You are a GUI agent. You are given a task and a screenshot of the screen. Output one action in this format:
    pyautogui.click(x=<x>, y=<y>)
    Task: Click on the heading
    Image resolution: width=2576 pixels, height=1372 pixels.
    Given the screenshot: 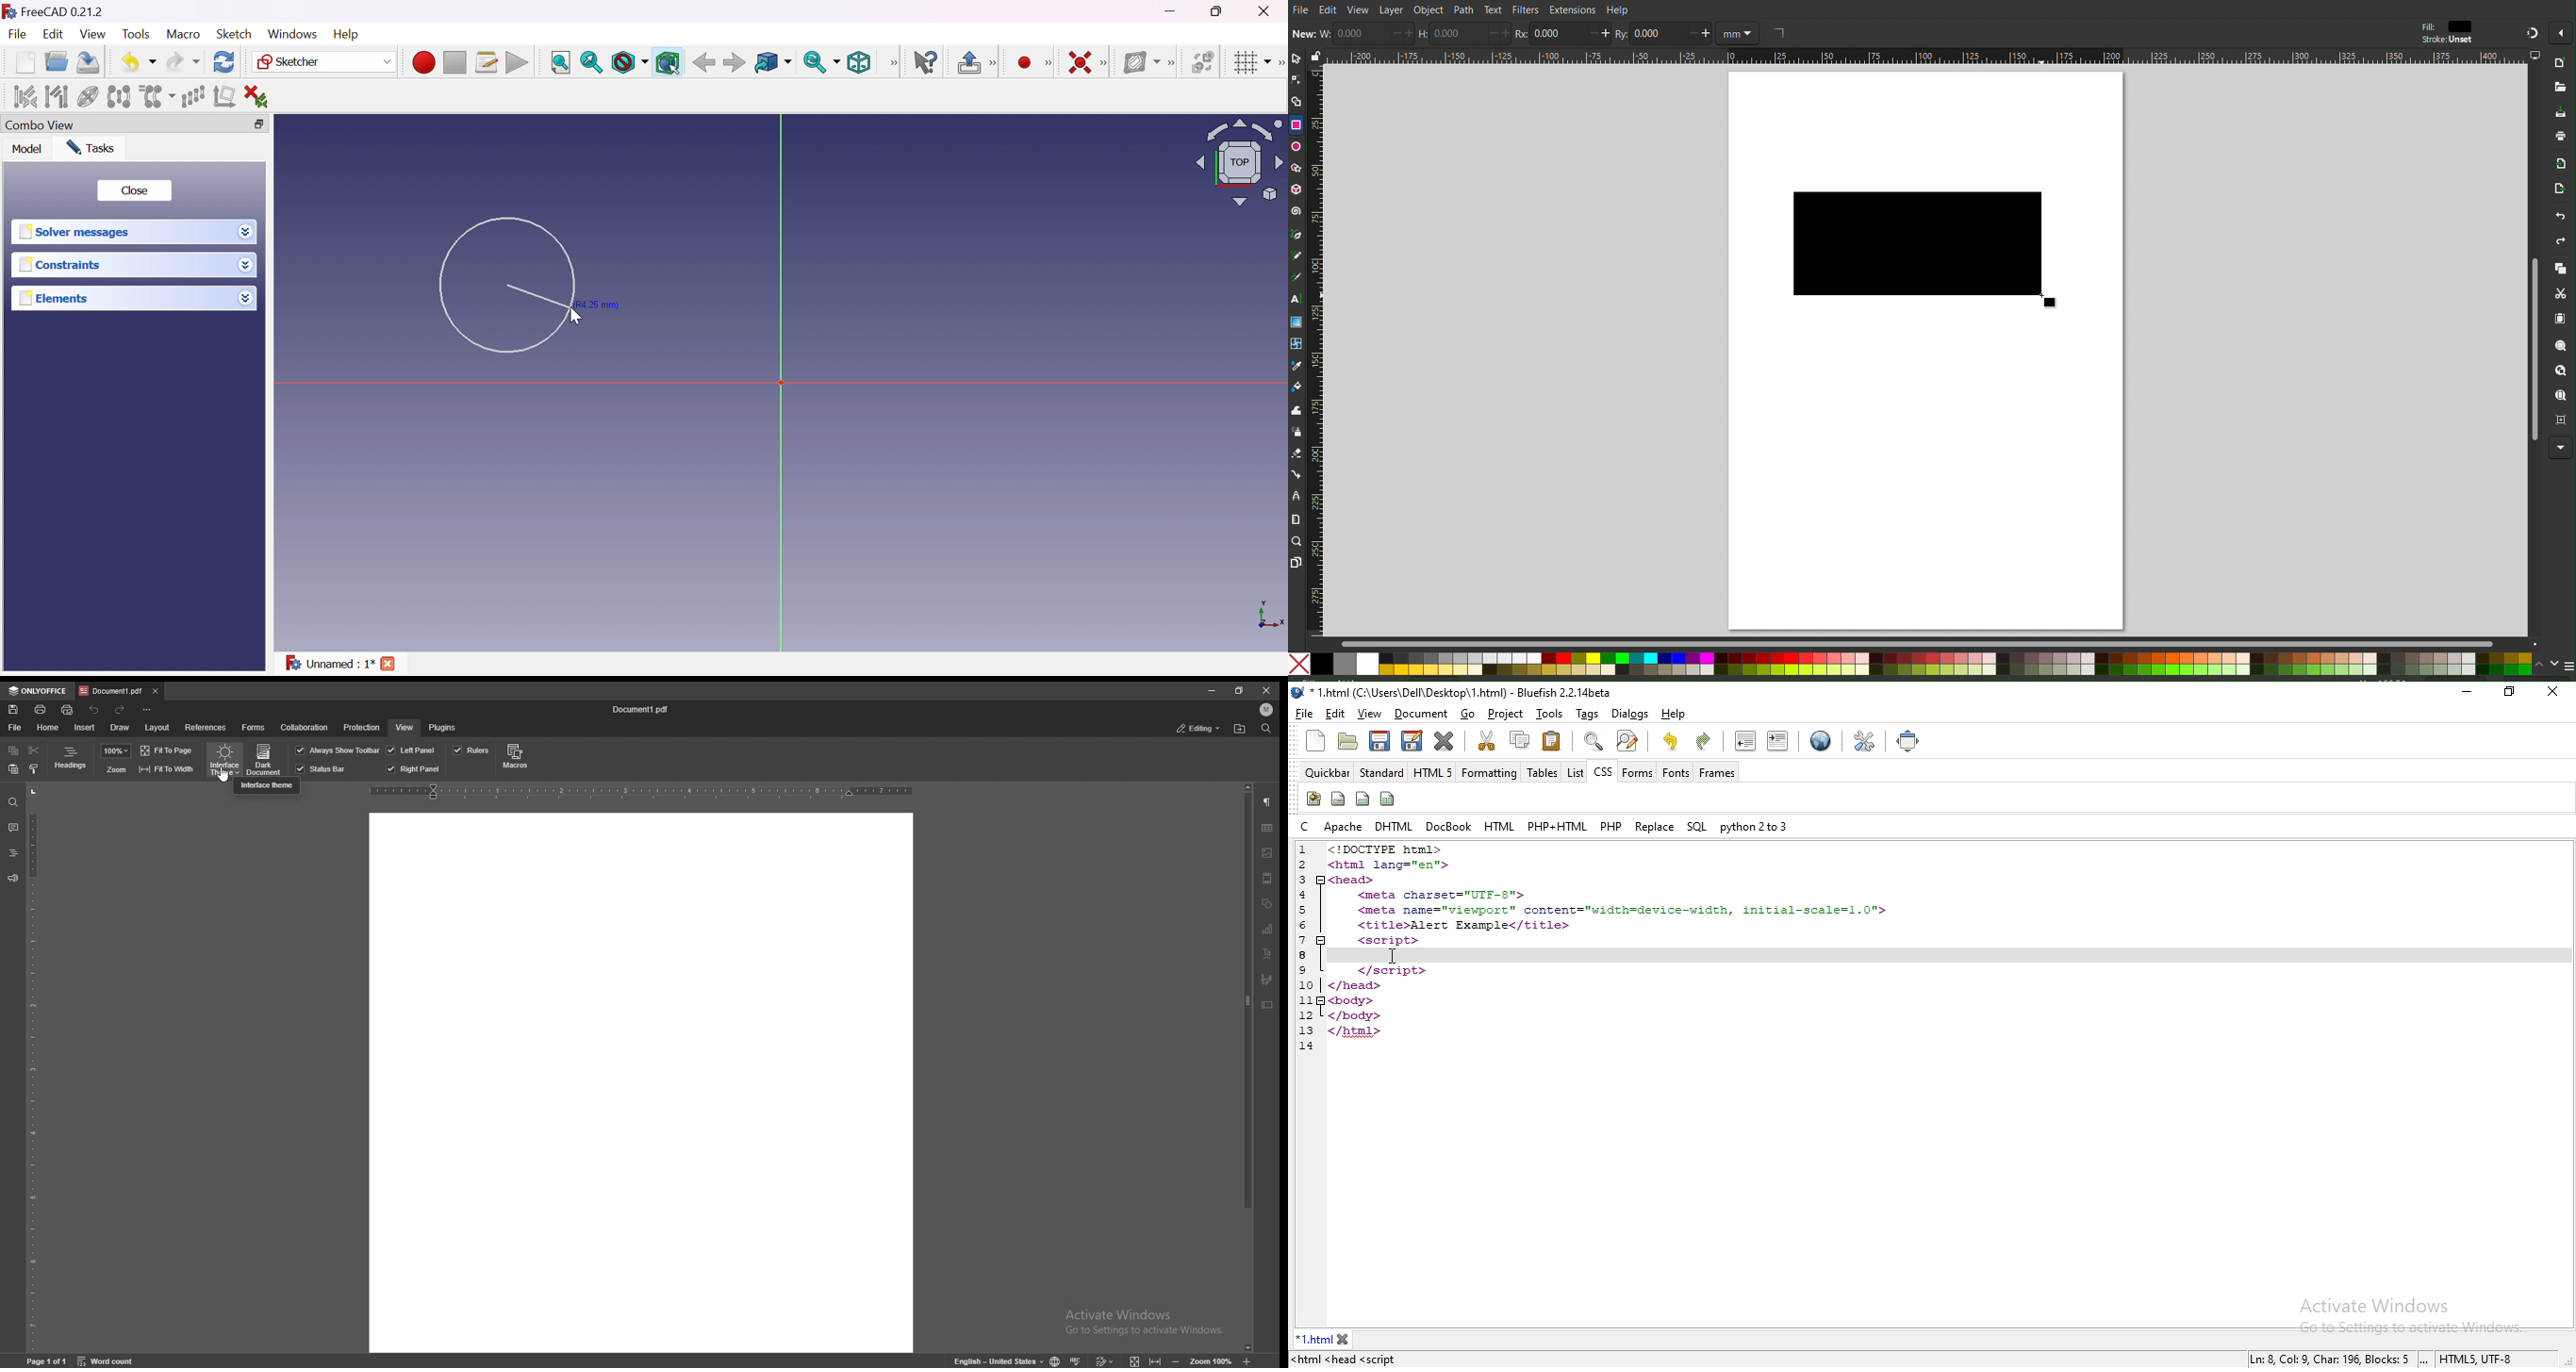 What is the action you would take?
    pyautogui.click(x=13, y=853)
    